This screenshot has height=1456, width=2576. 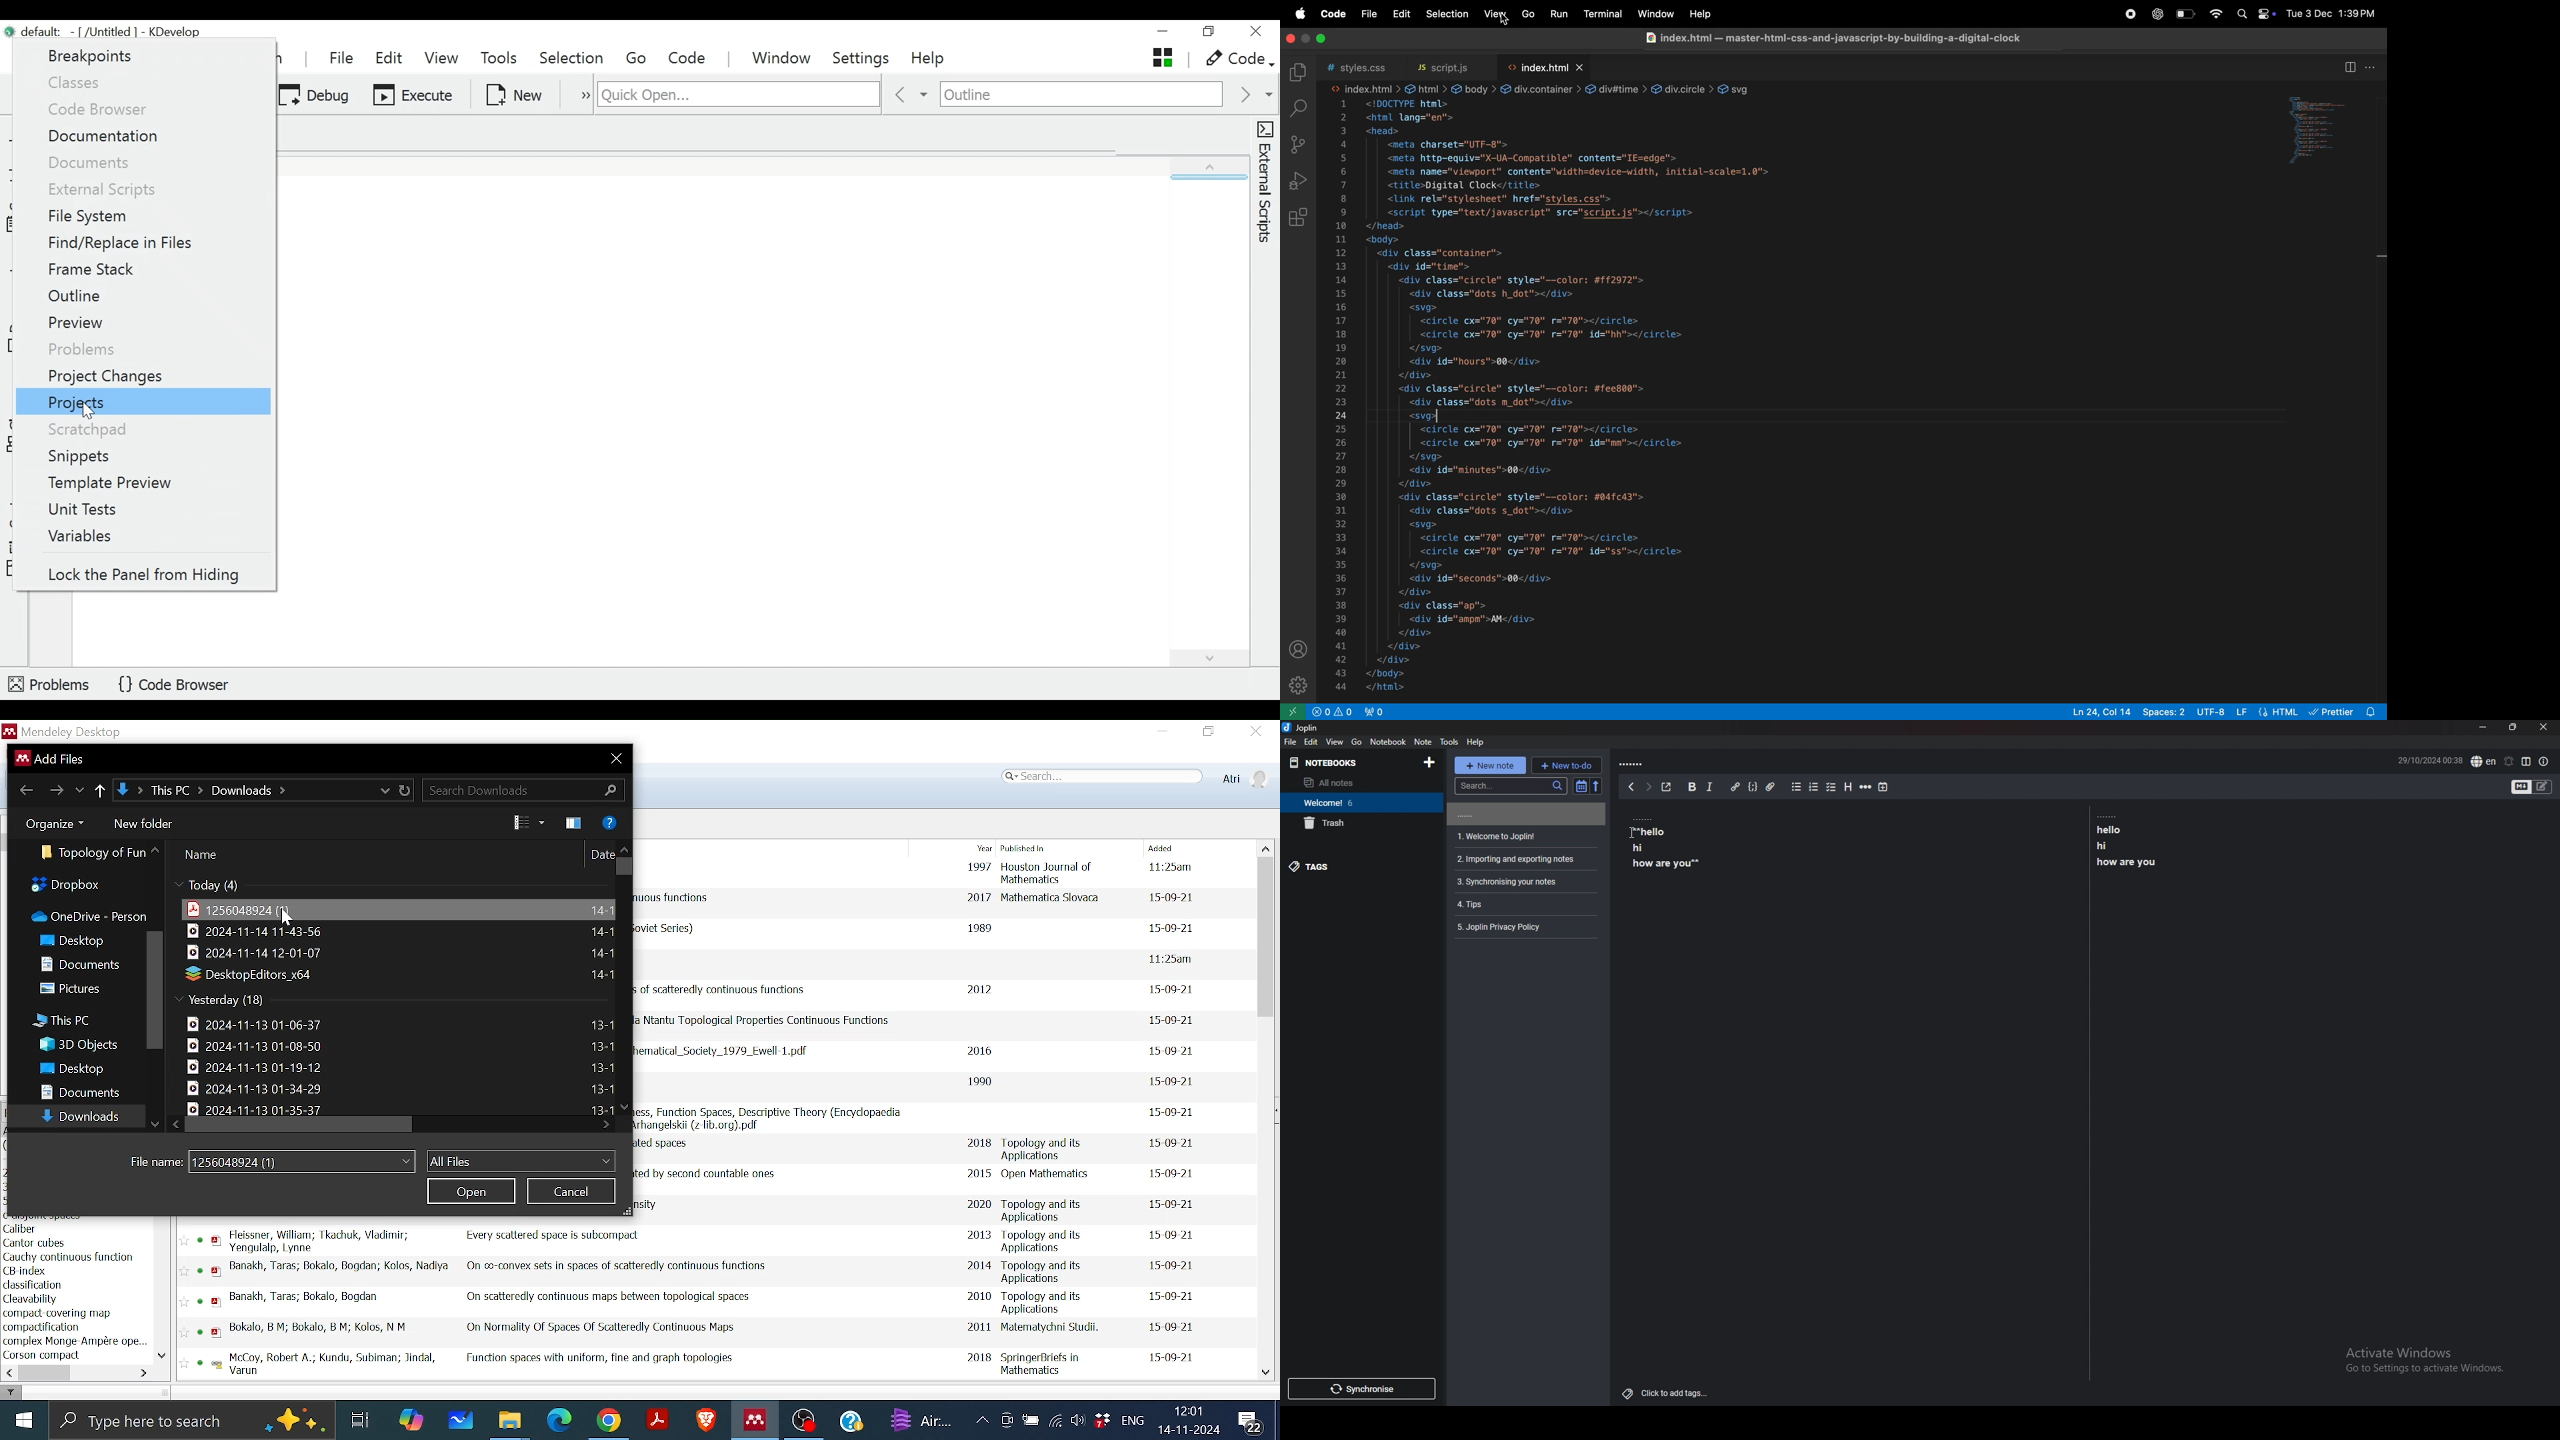 I want to click on help, so click(x=1475, y=742).